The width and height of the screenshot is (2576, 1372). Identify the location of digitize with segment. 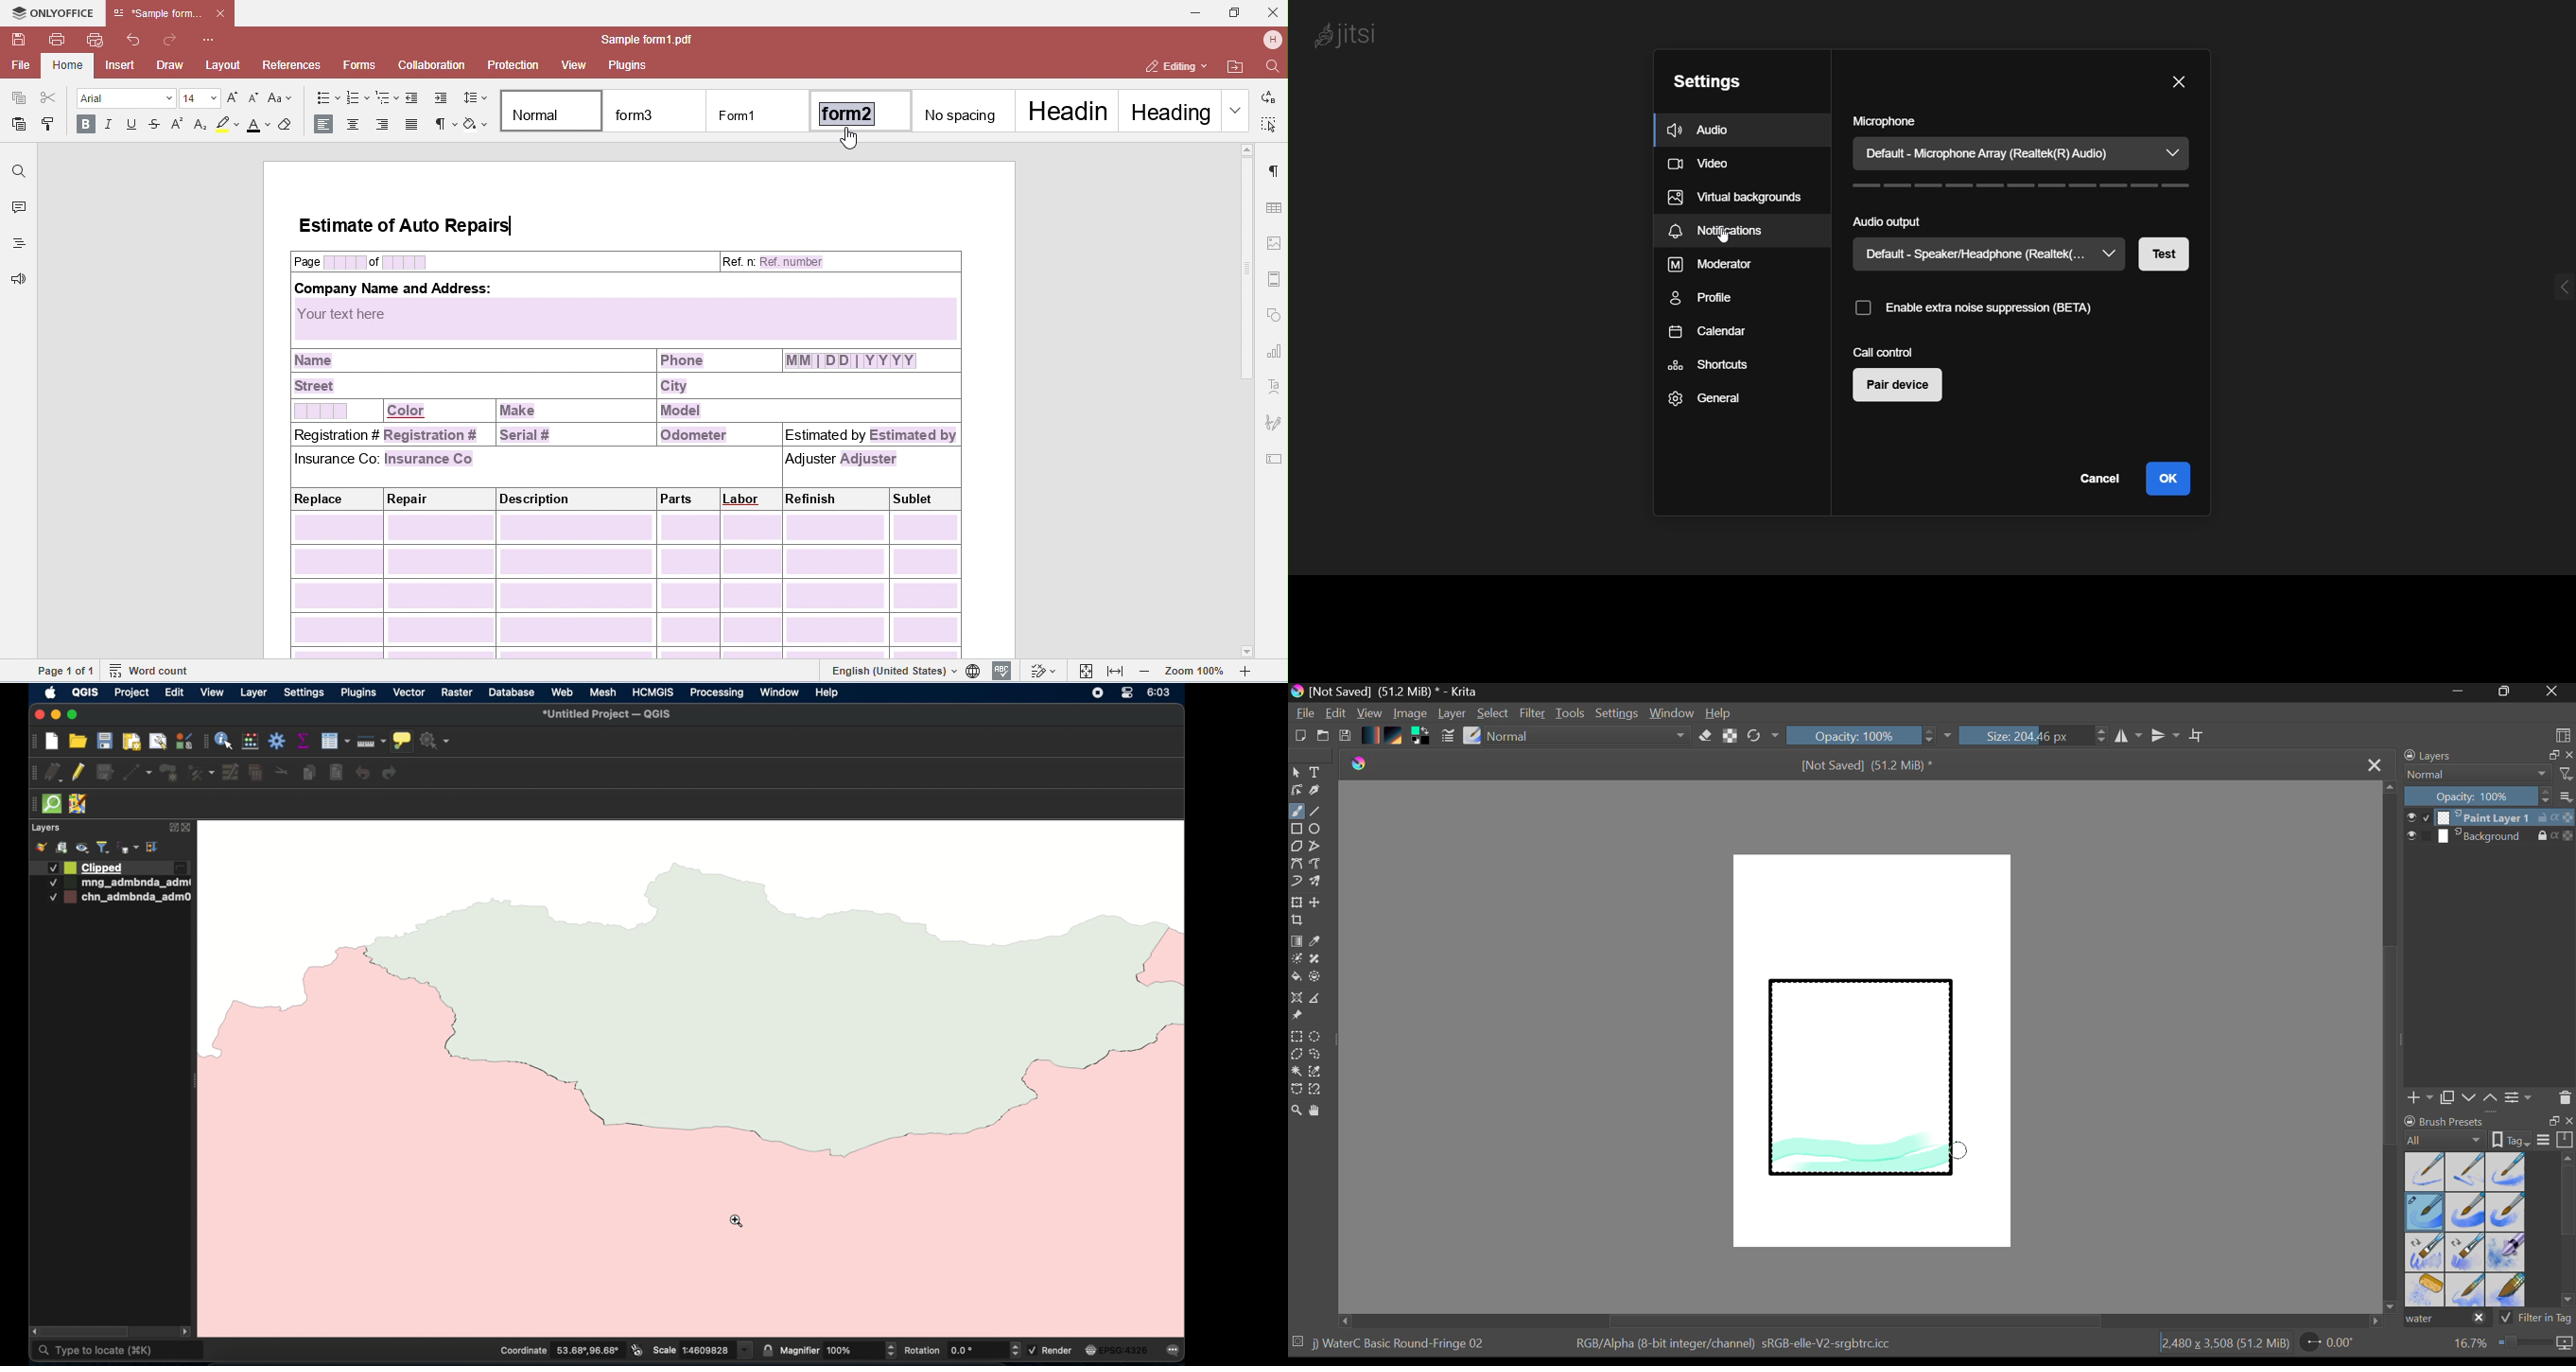
(137, 773).